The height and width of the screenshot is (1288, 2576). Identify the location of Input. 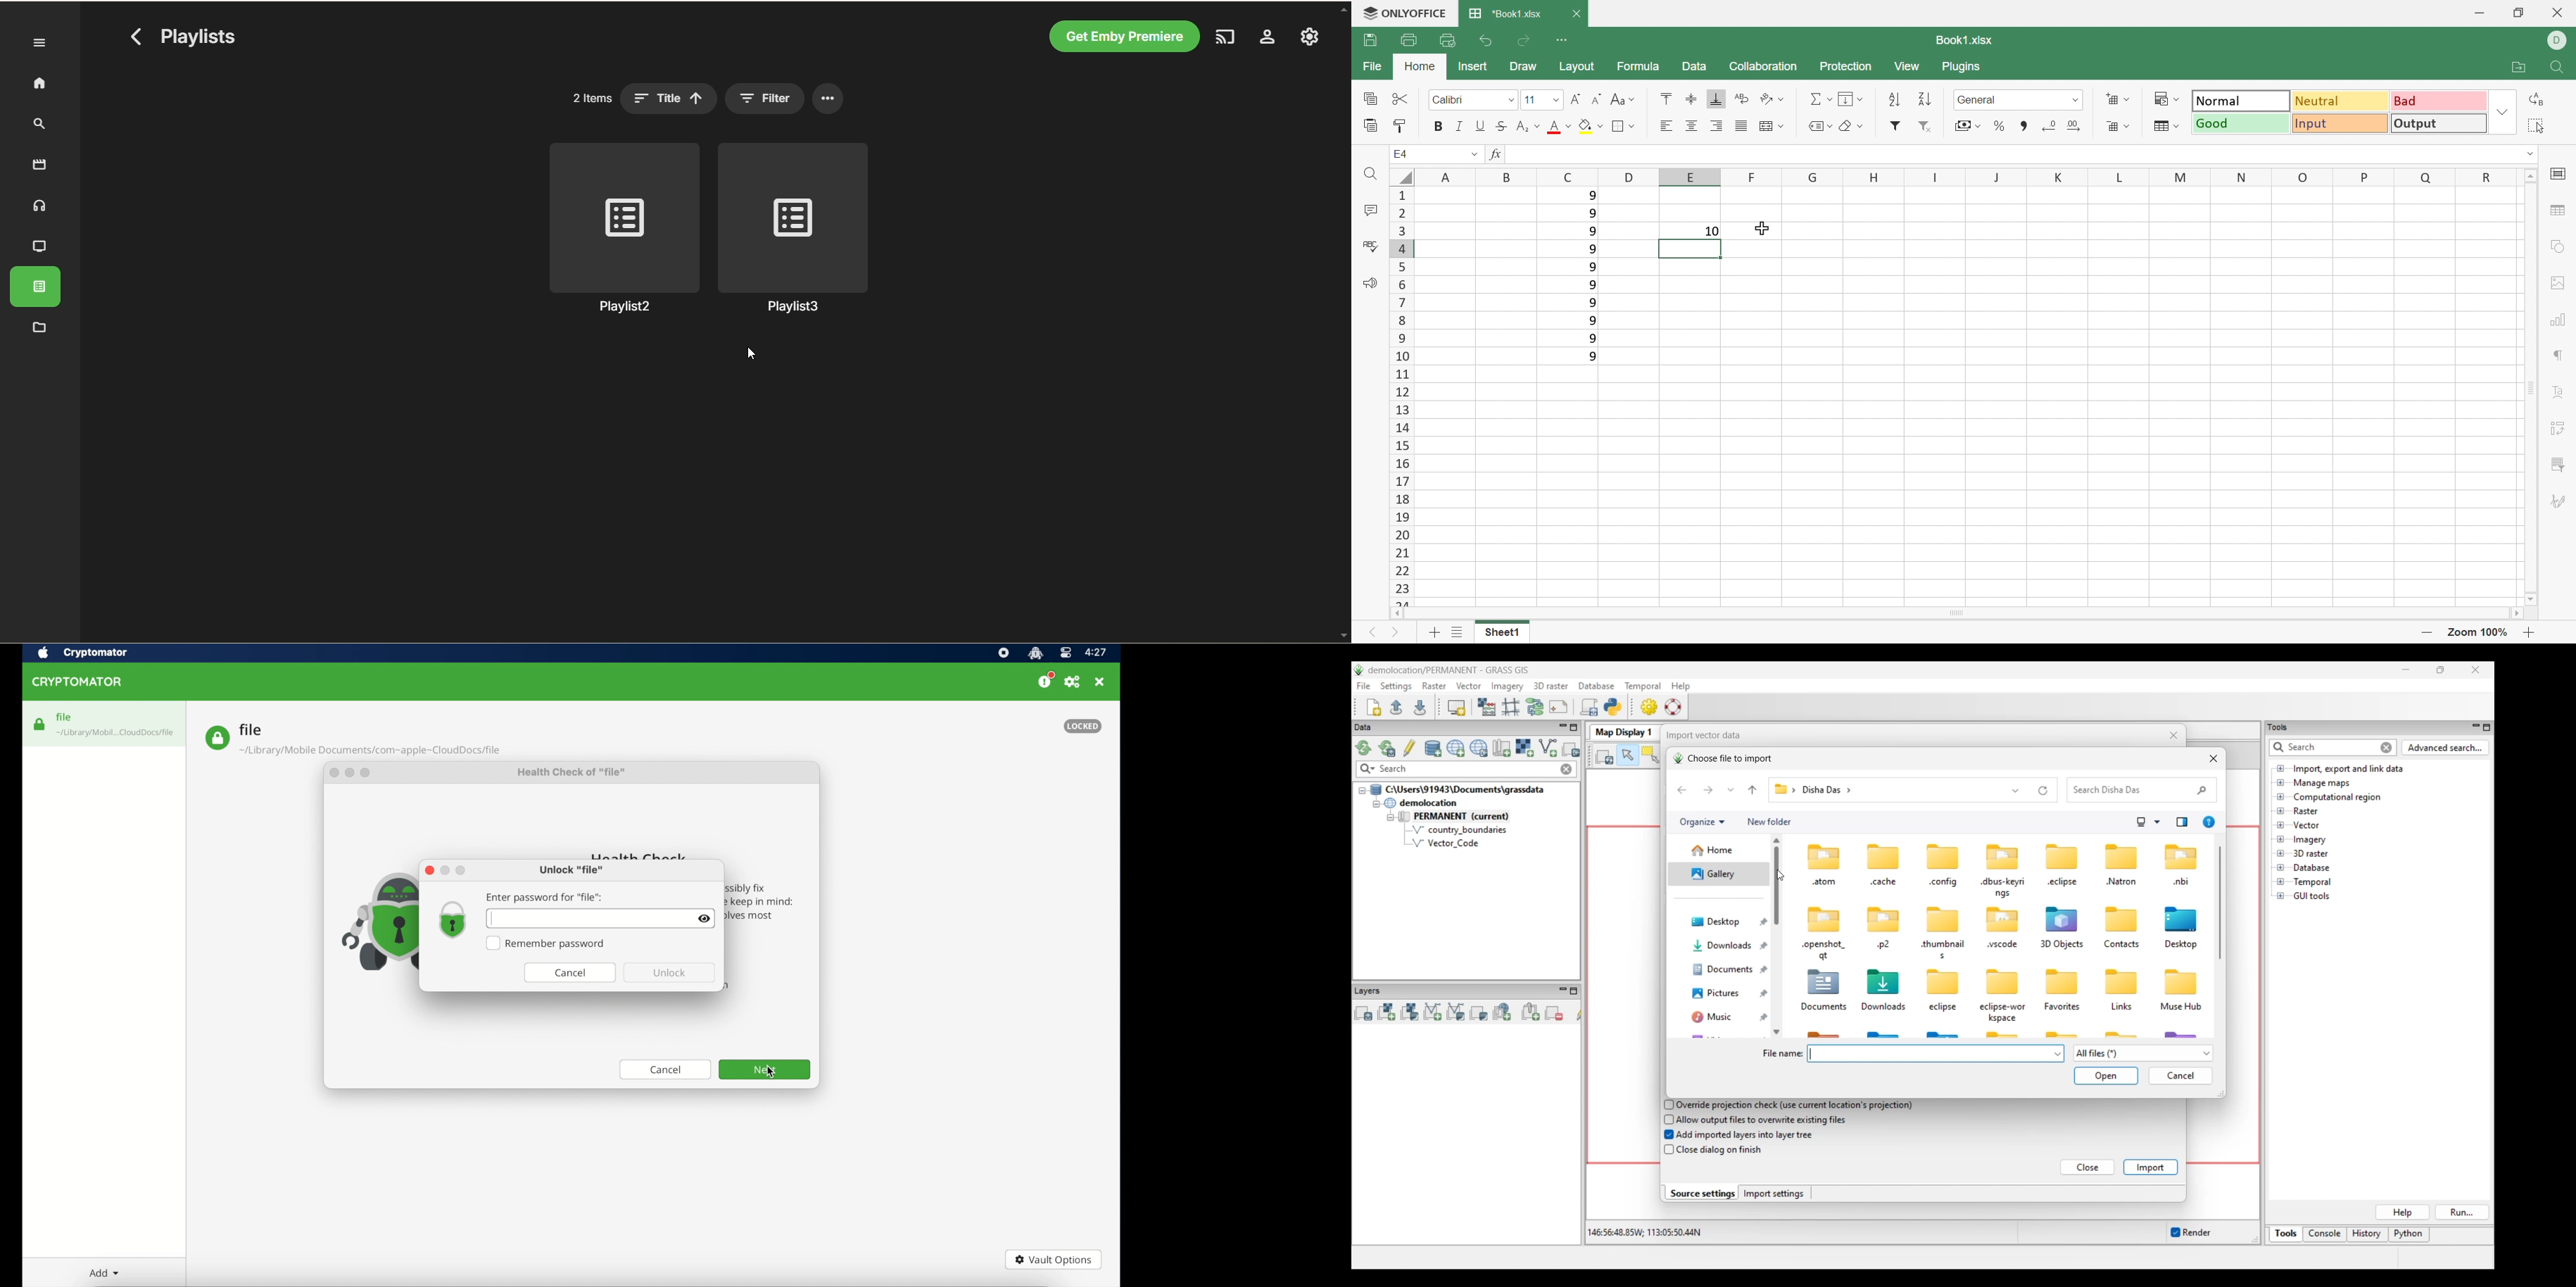
(2339, 124).